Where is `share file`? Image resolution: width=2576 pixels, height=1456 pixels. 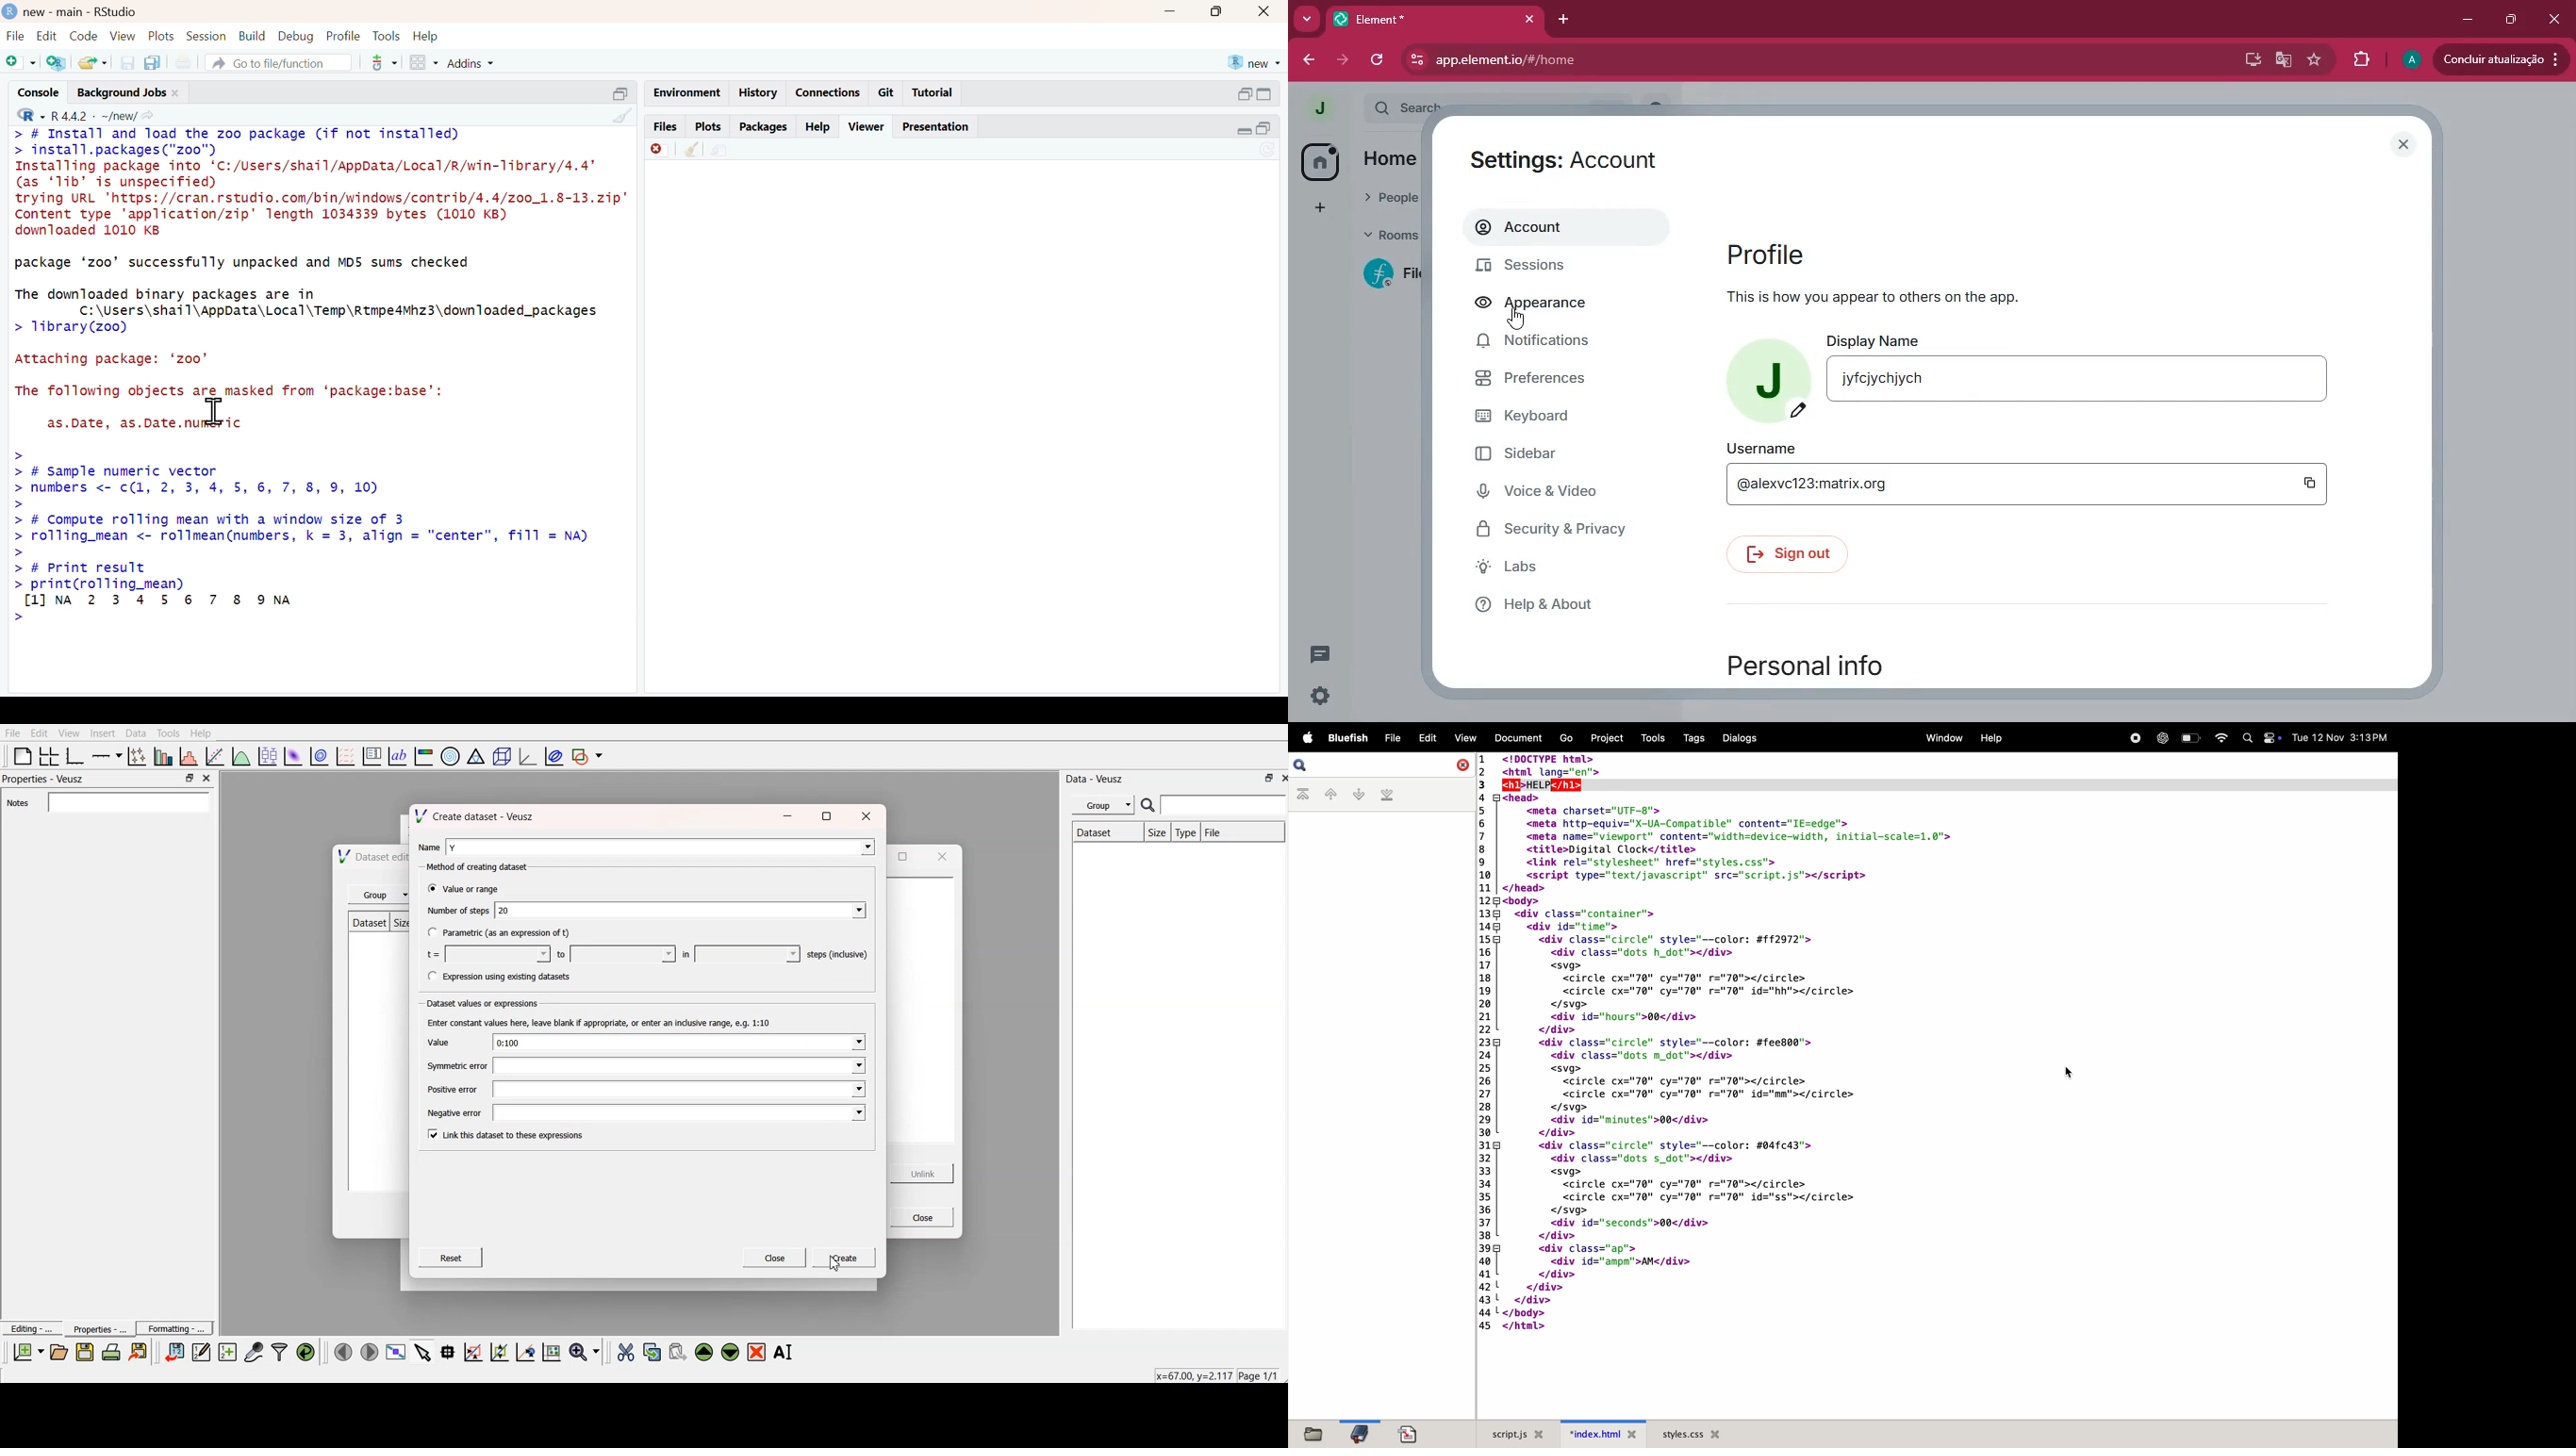 share file is located at coordinates (720, 150).